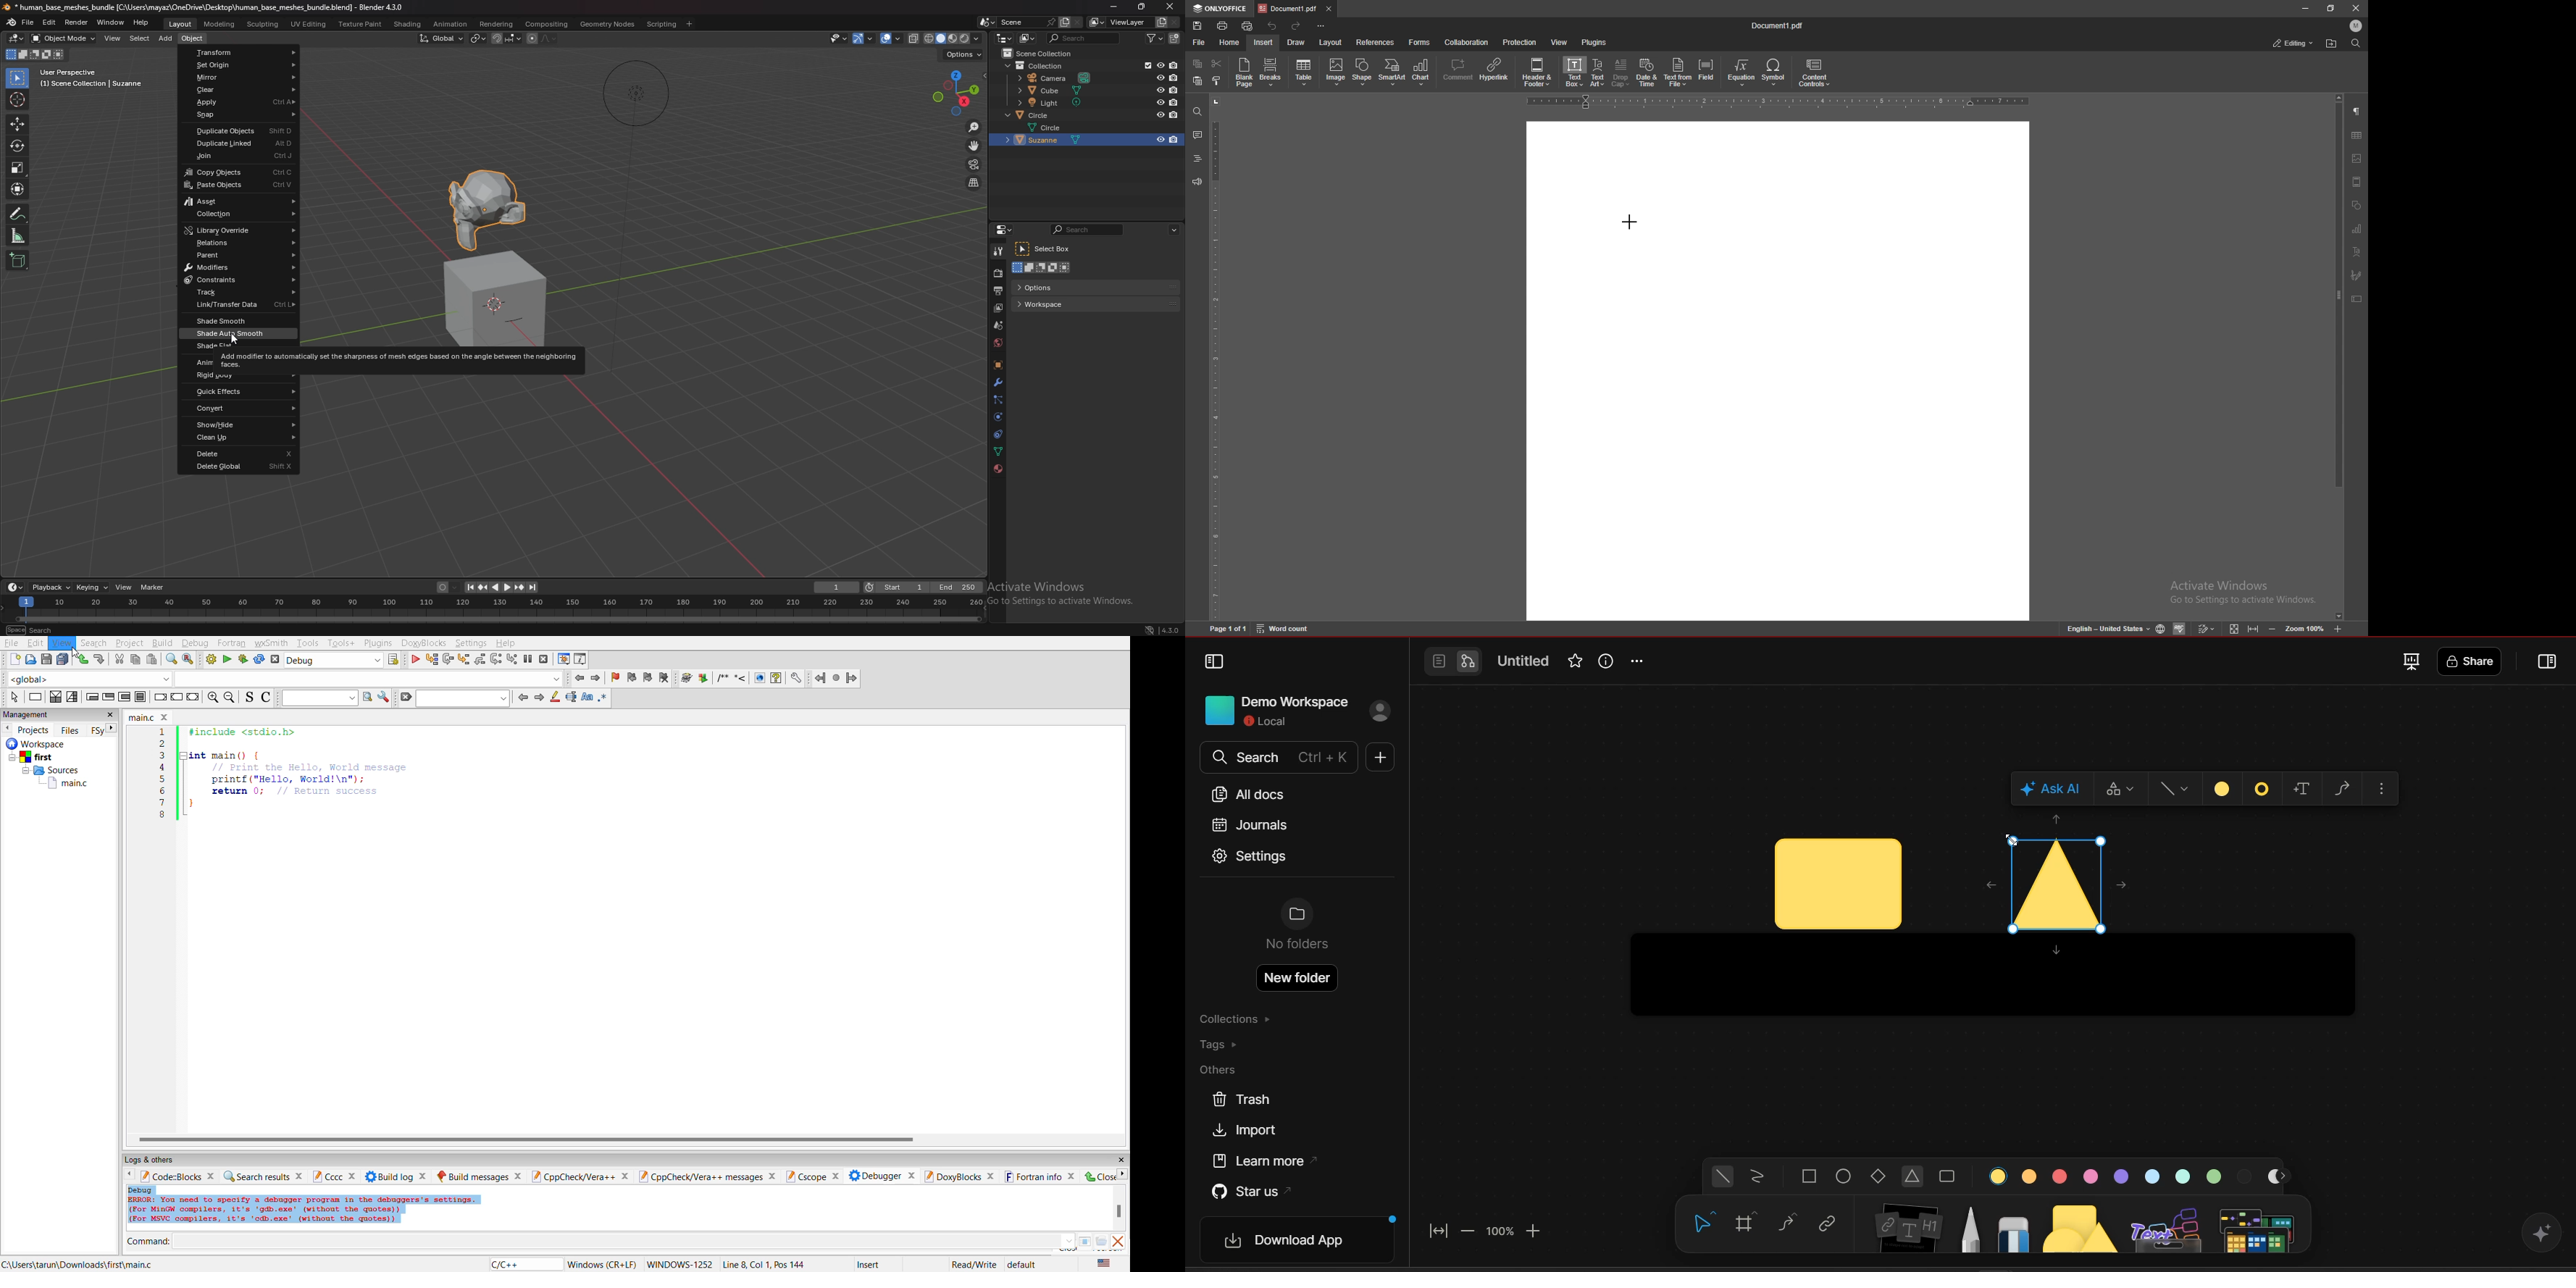 Image resolution: width=2576 pixels, height=1288 pixels. What do you see at coordinates (975, 164) in the screenshot?
I see `camera view` at bounding box center [975, 164].